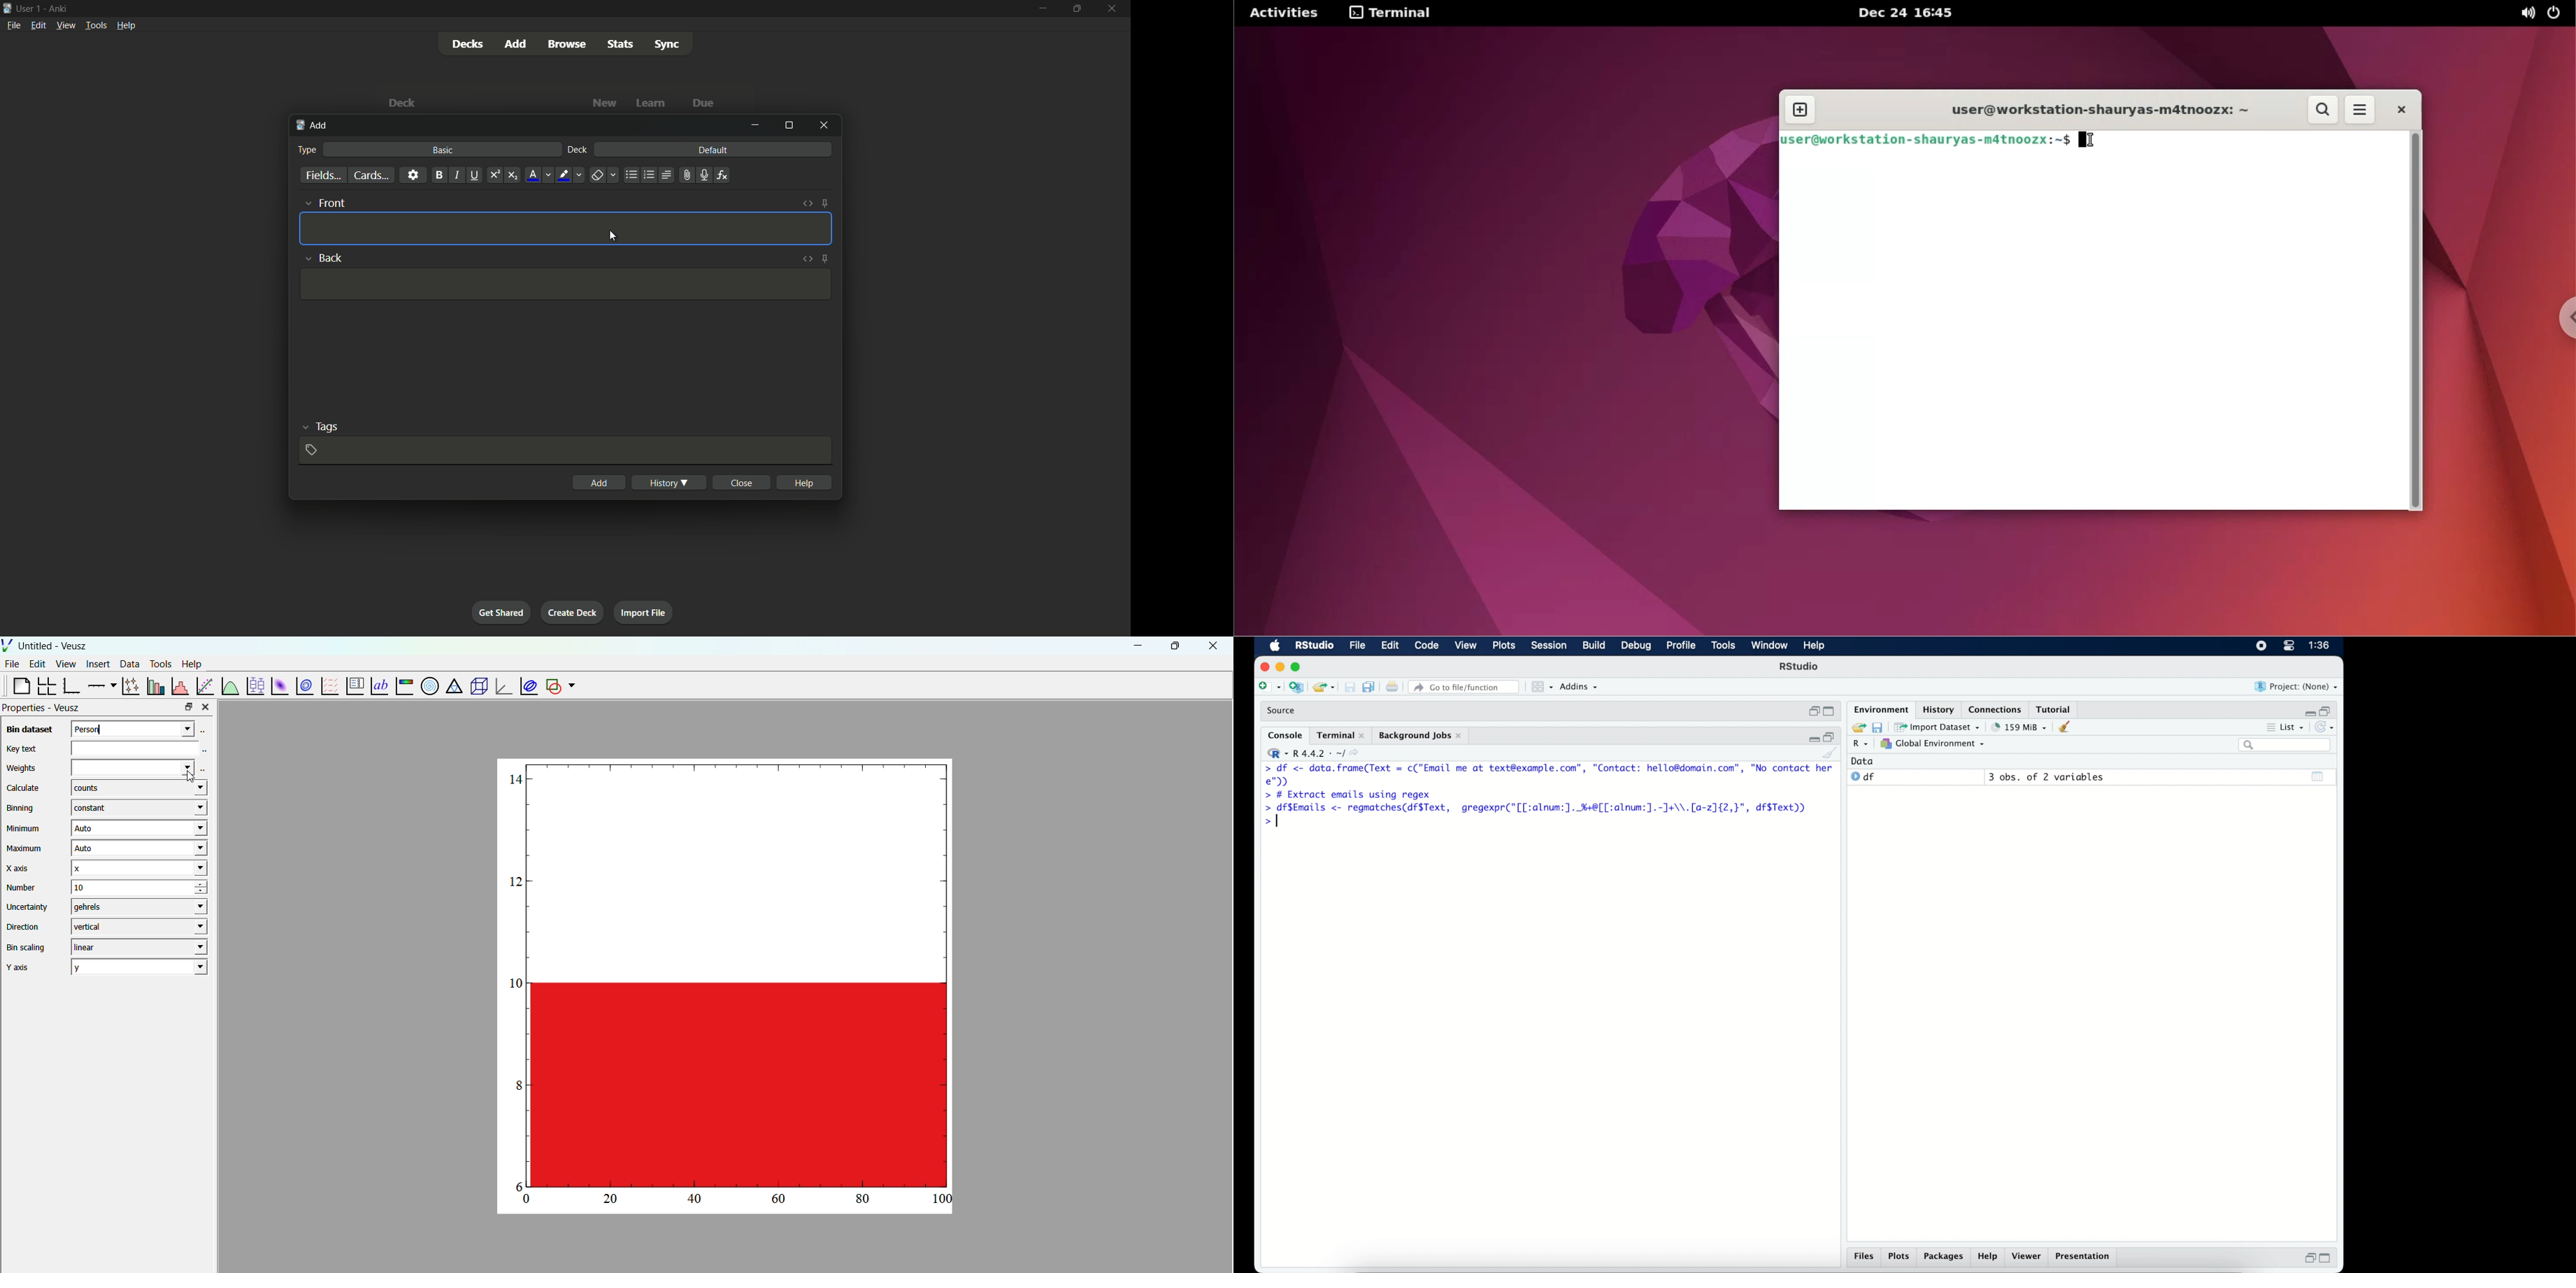 Image resolution: width=2576 pixels, height=1288 pixels. I want to click on list, so click(2289, 727).